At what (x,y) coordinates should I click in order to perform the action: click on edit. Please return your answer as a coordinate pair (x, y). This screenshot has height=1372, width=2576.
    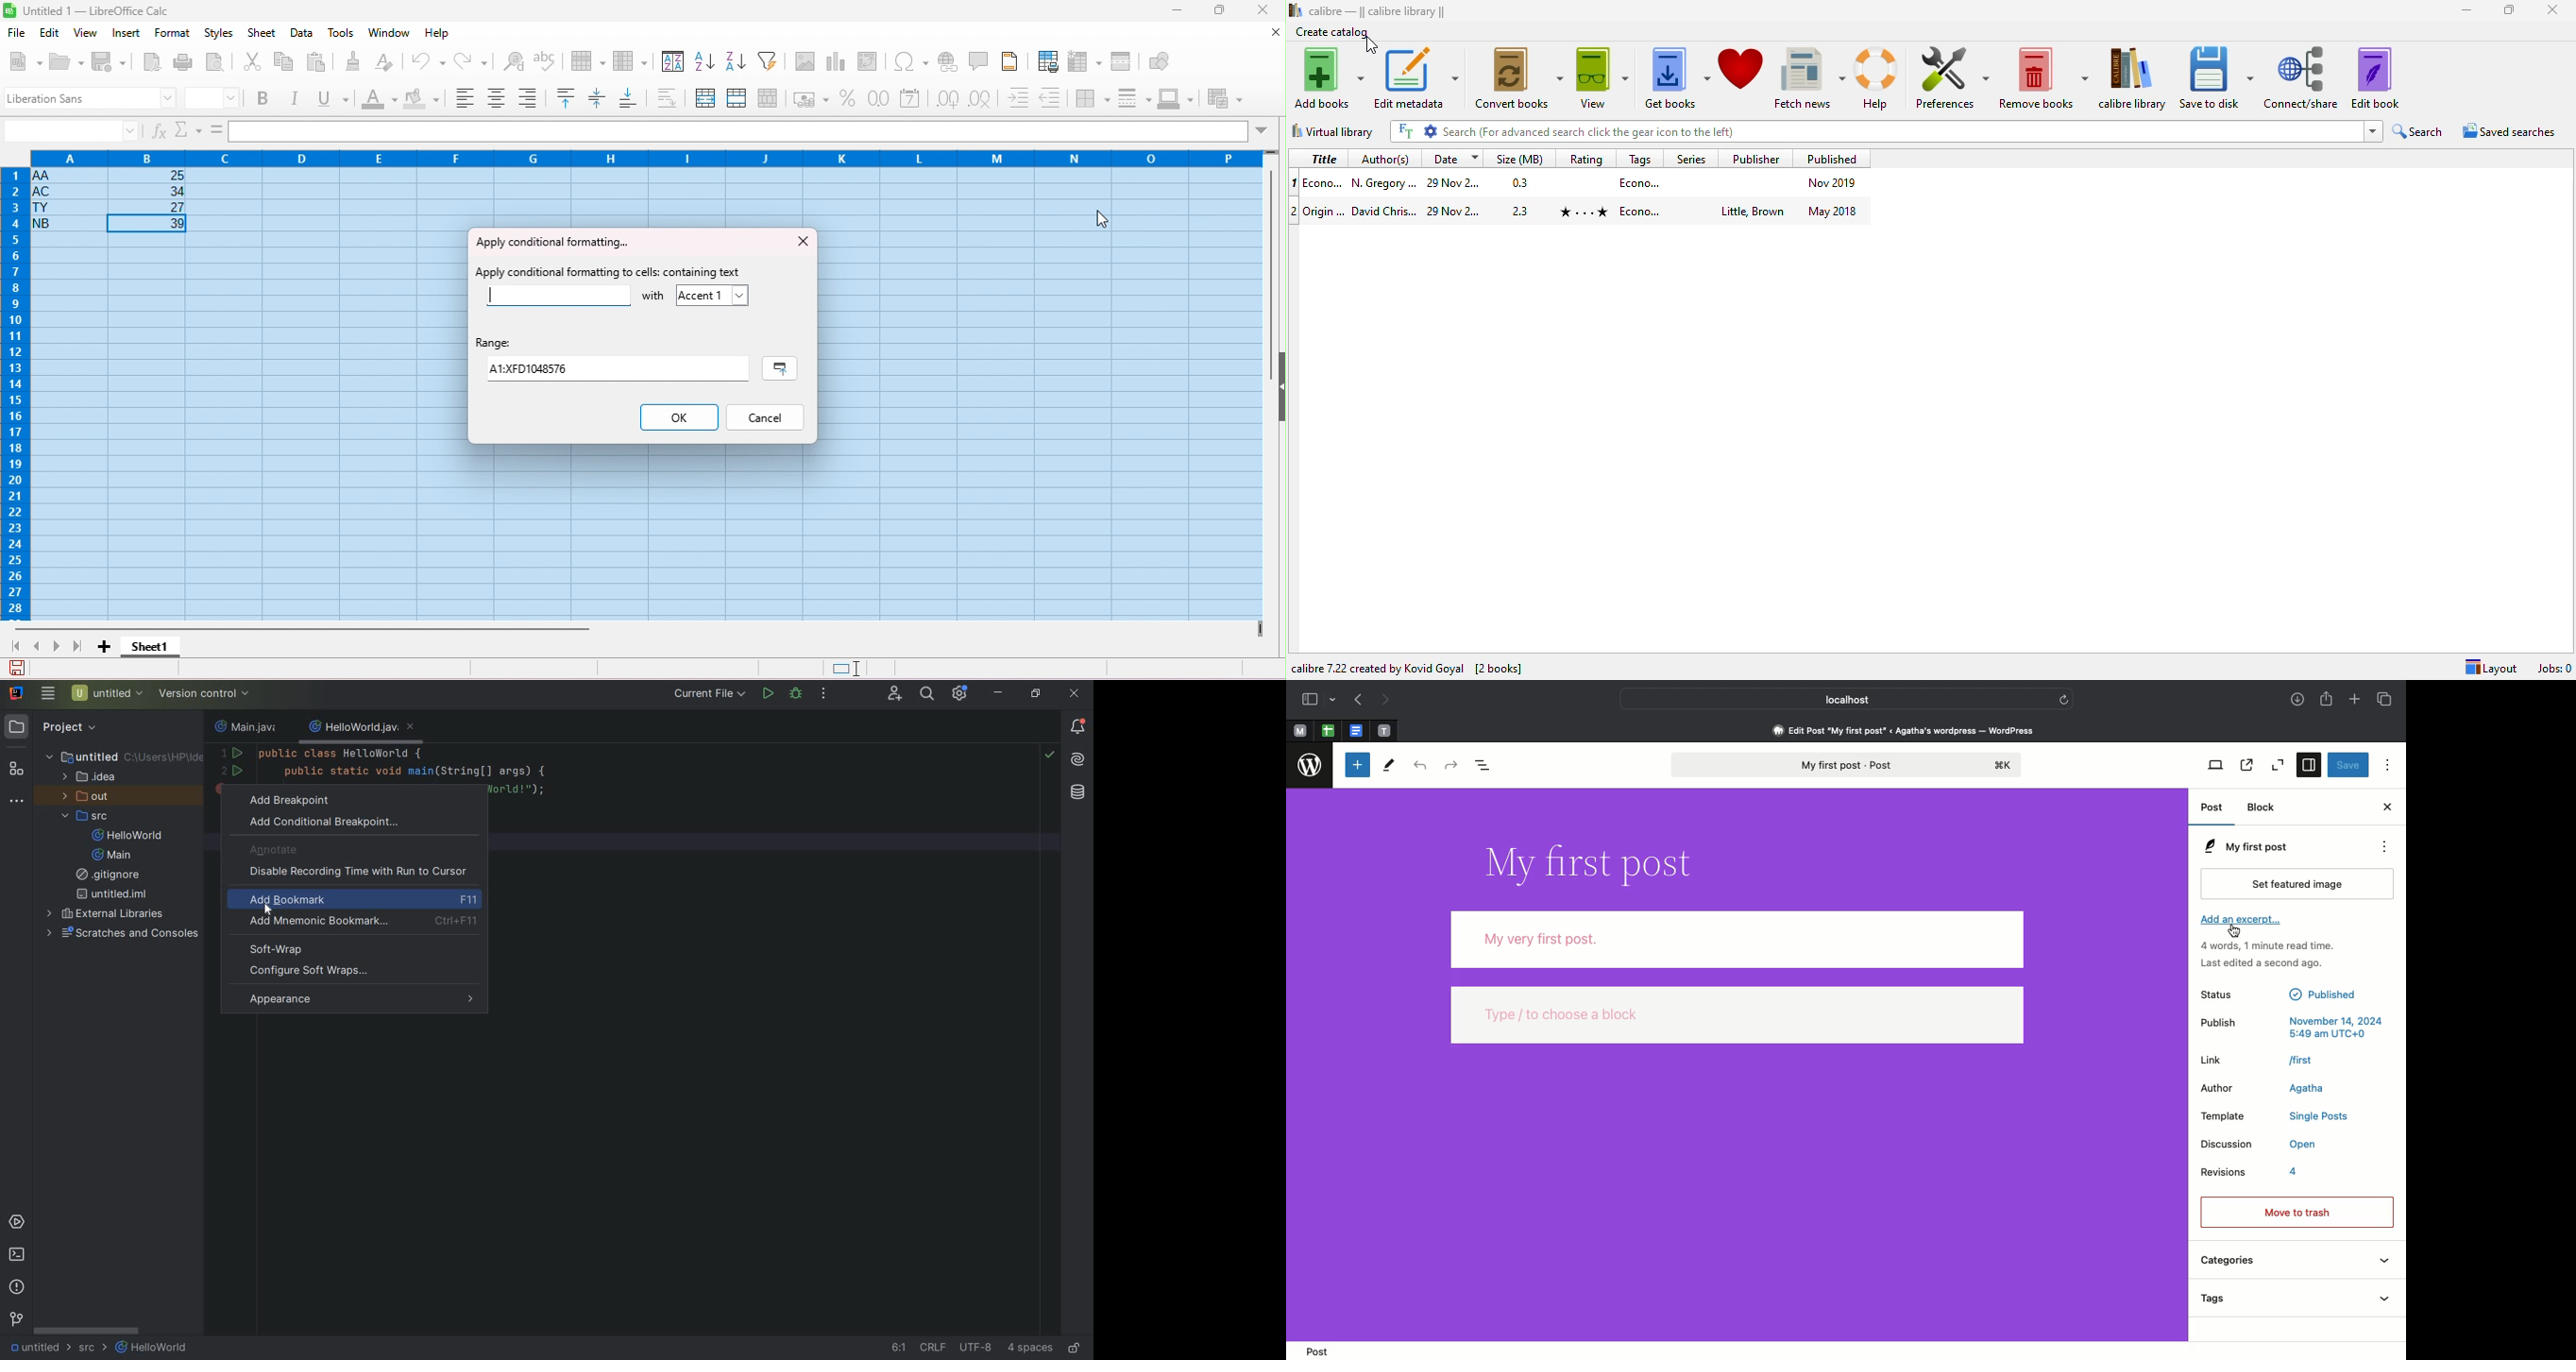
    Looking at the image, I should click on (51, 34).